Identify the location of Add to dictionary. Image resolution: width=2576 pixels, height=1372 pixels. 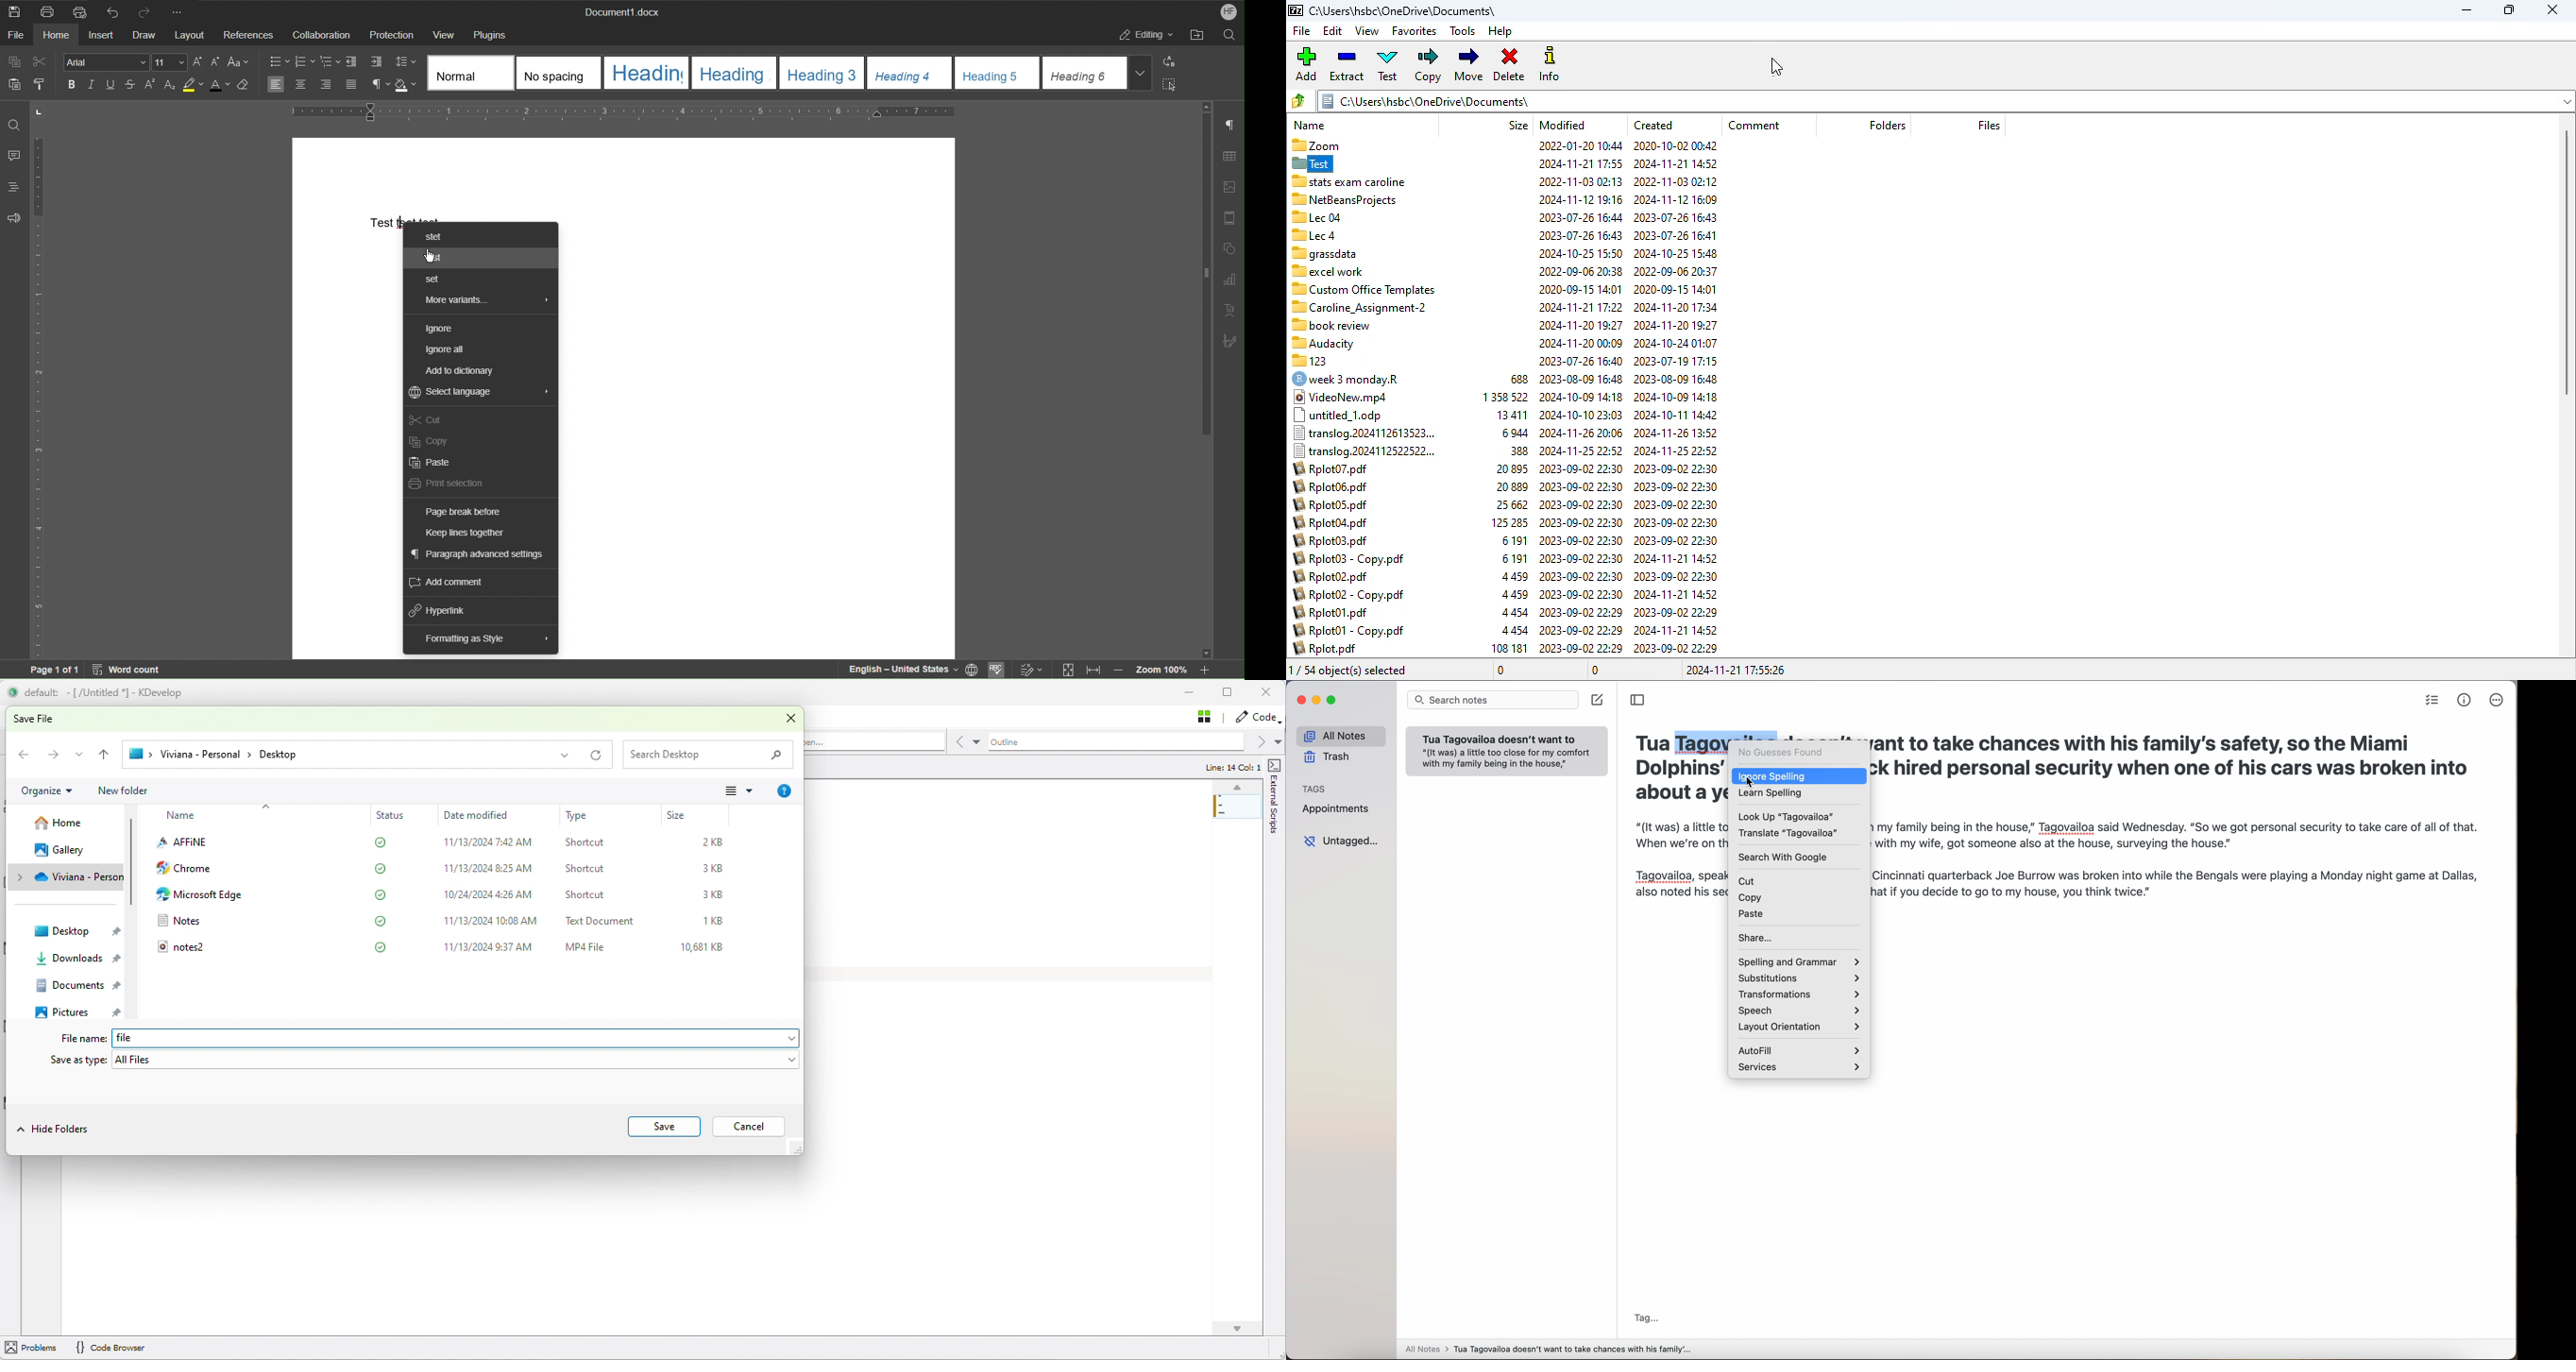
(460, 373).